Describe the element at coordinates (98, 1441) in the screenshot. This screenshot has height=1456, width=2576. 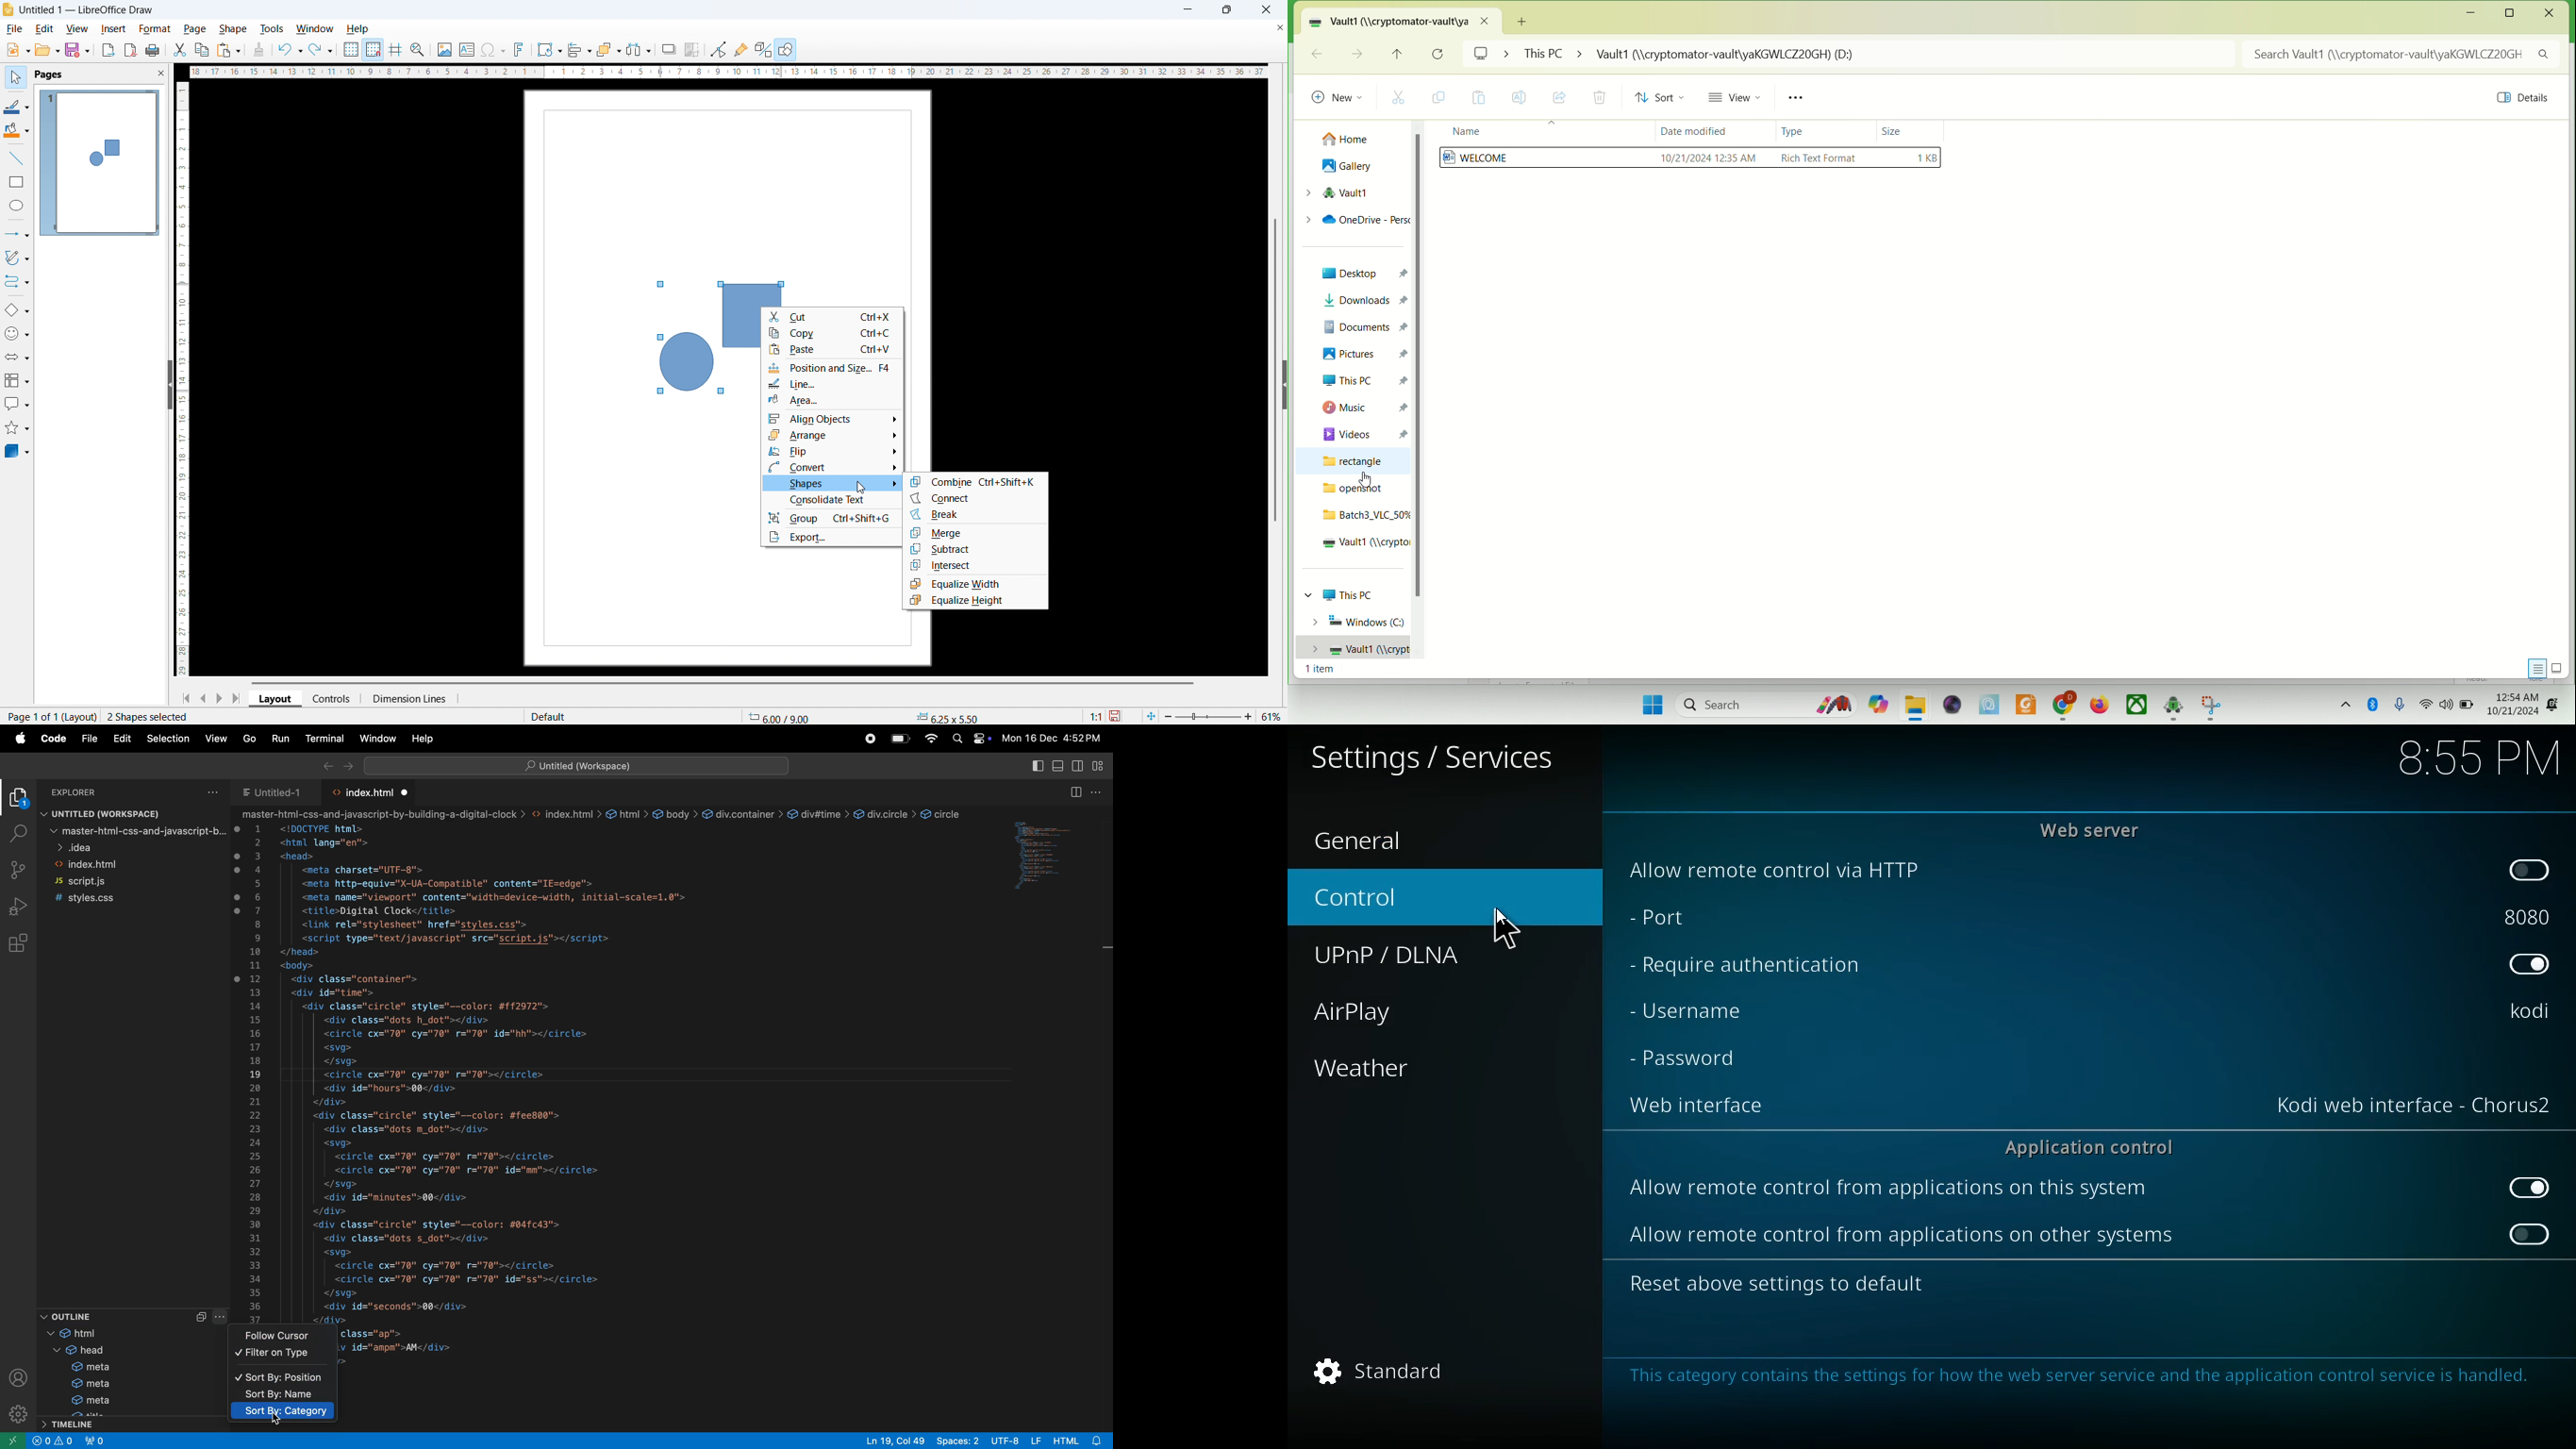
I see `view port` at that location.